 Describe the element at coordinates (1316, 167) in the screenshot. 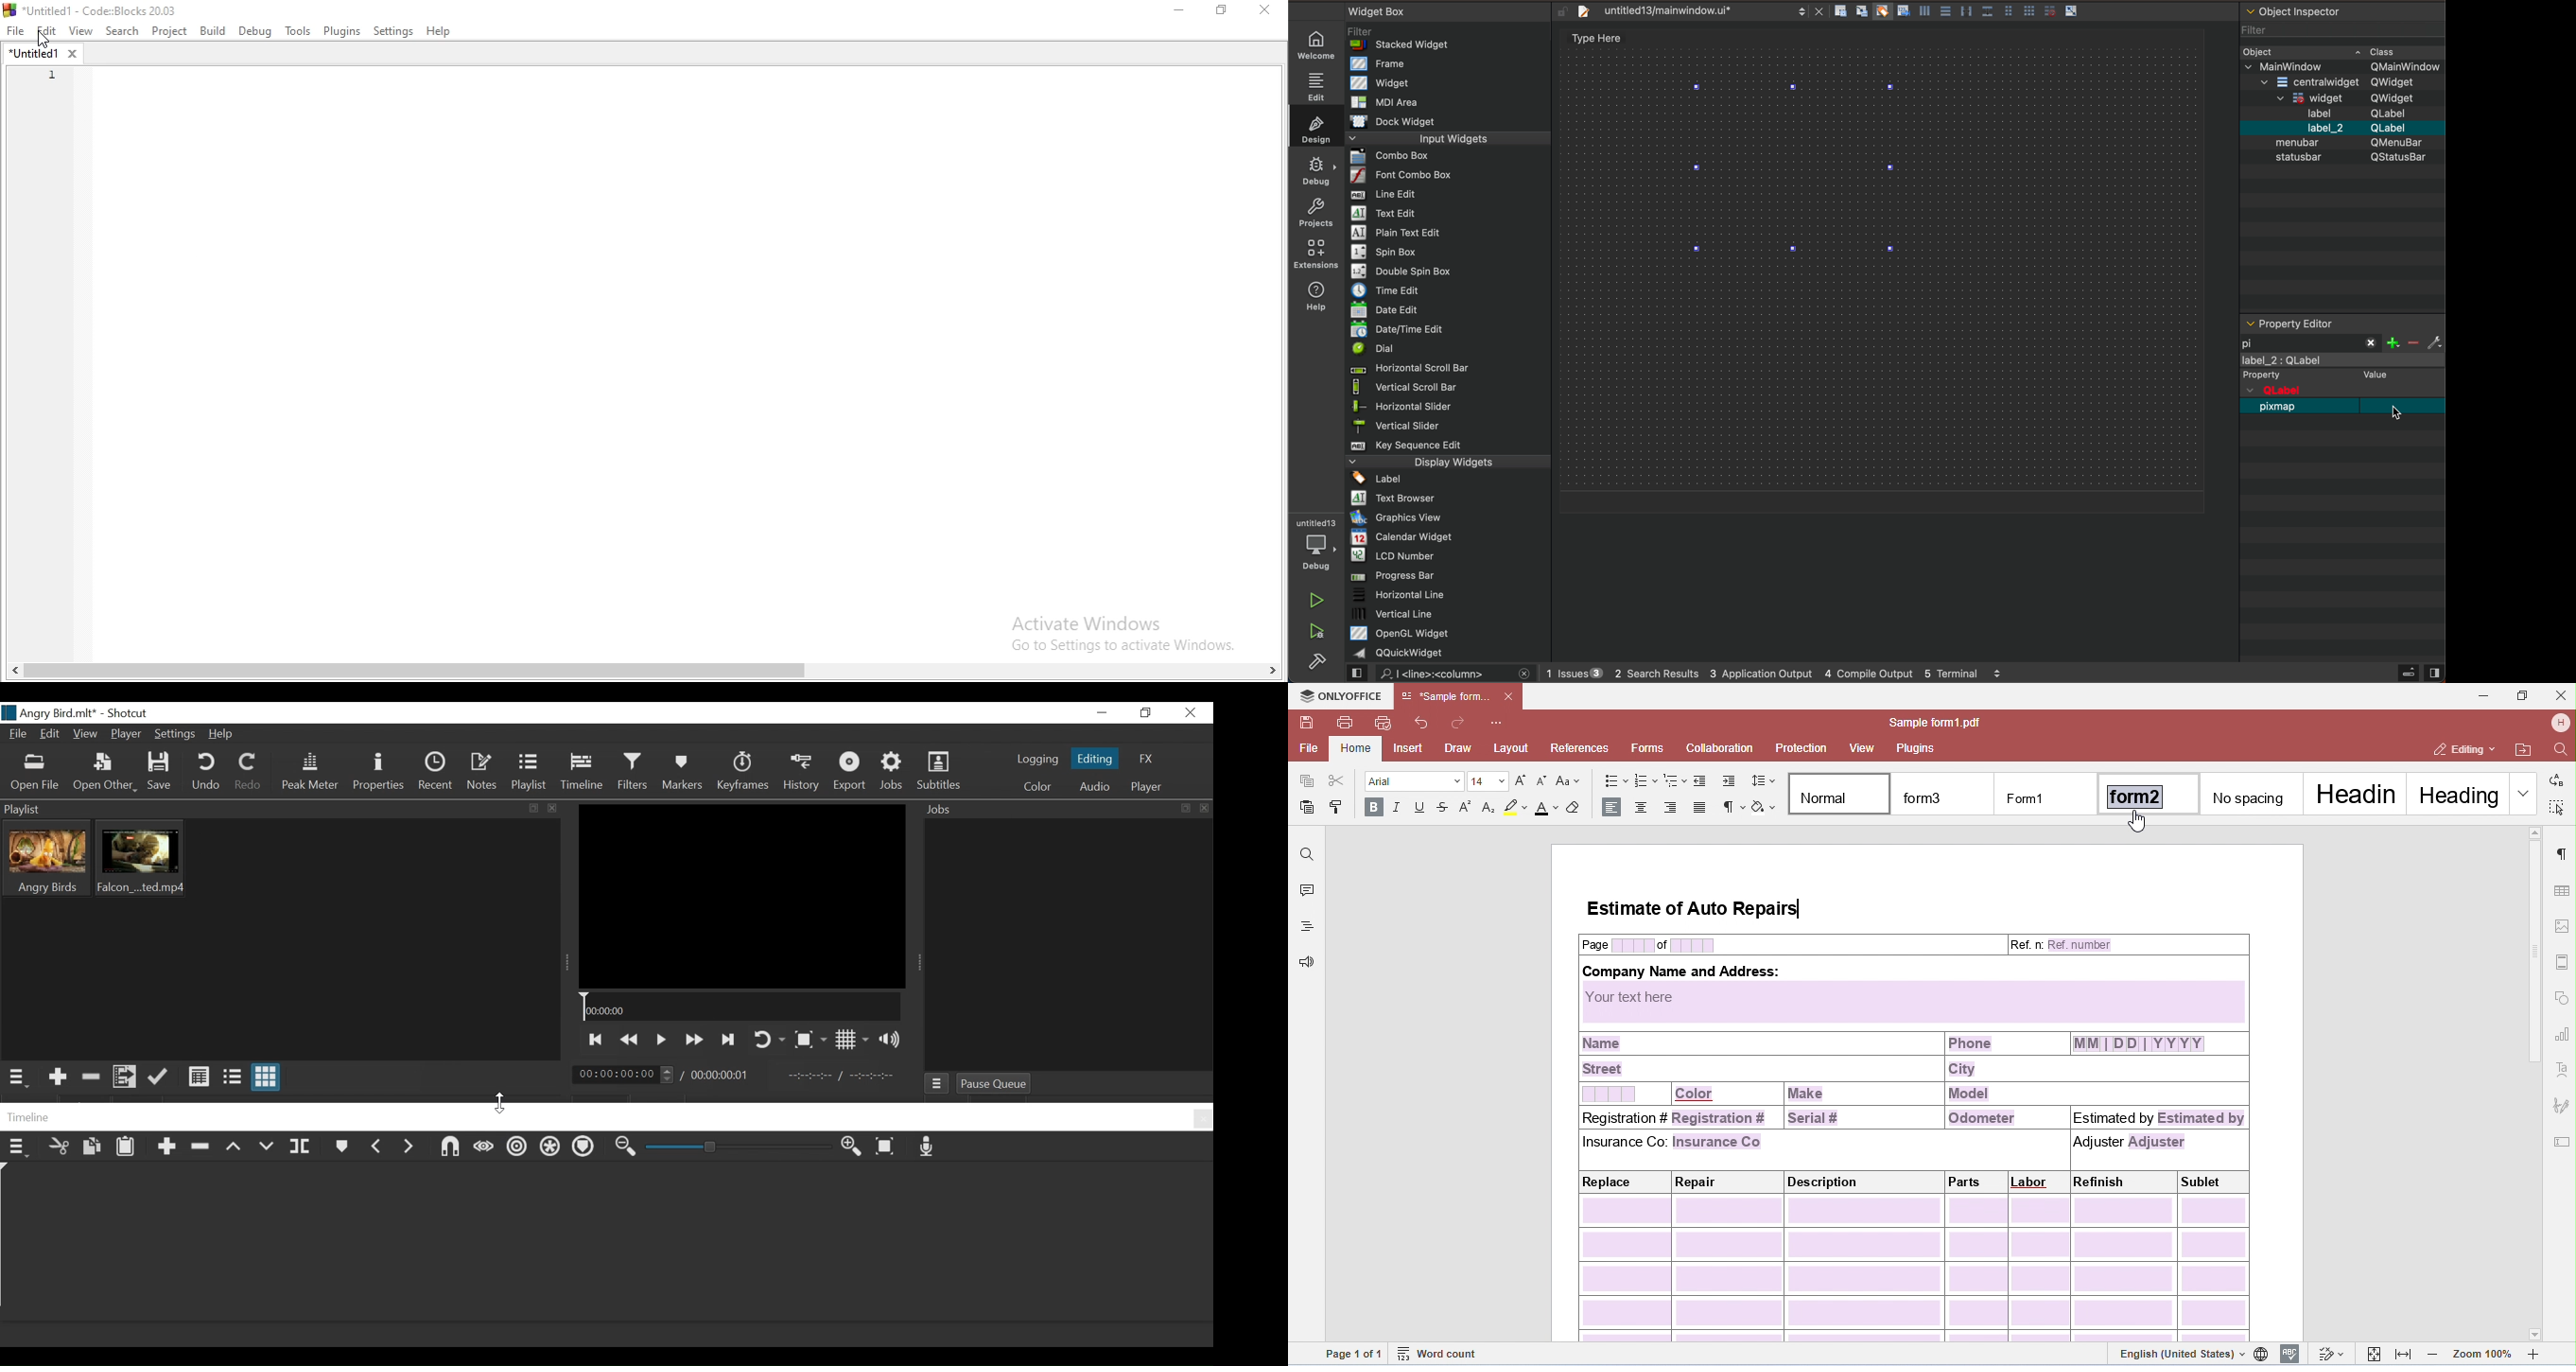

I see `debug` at that location.